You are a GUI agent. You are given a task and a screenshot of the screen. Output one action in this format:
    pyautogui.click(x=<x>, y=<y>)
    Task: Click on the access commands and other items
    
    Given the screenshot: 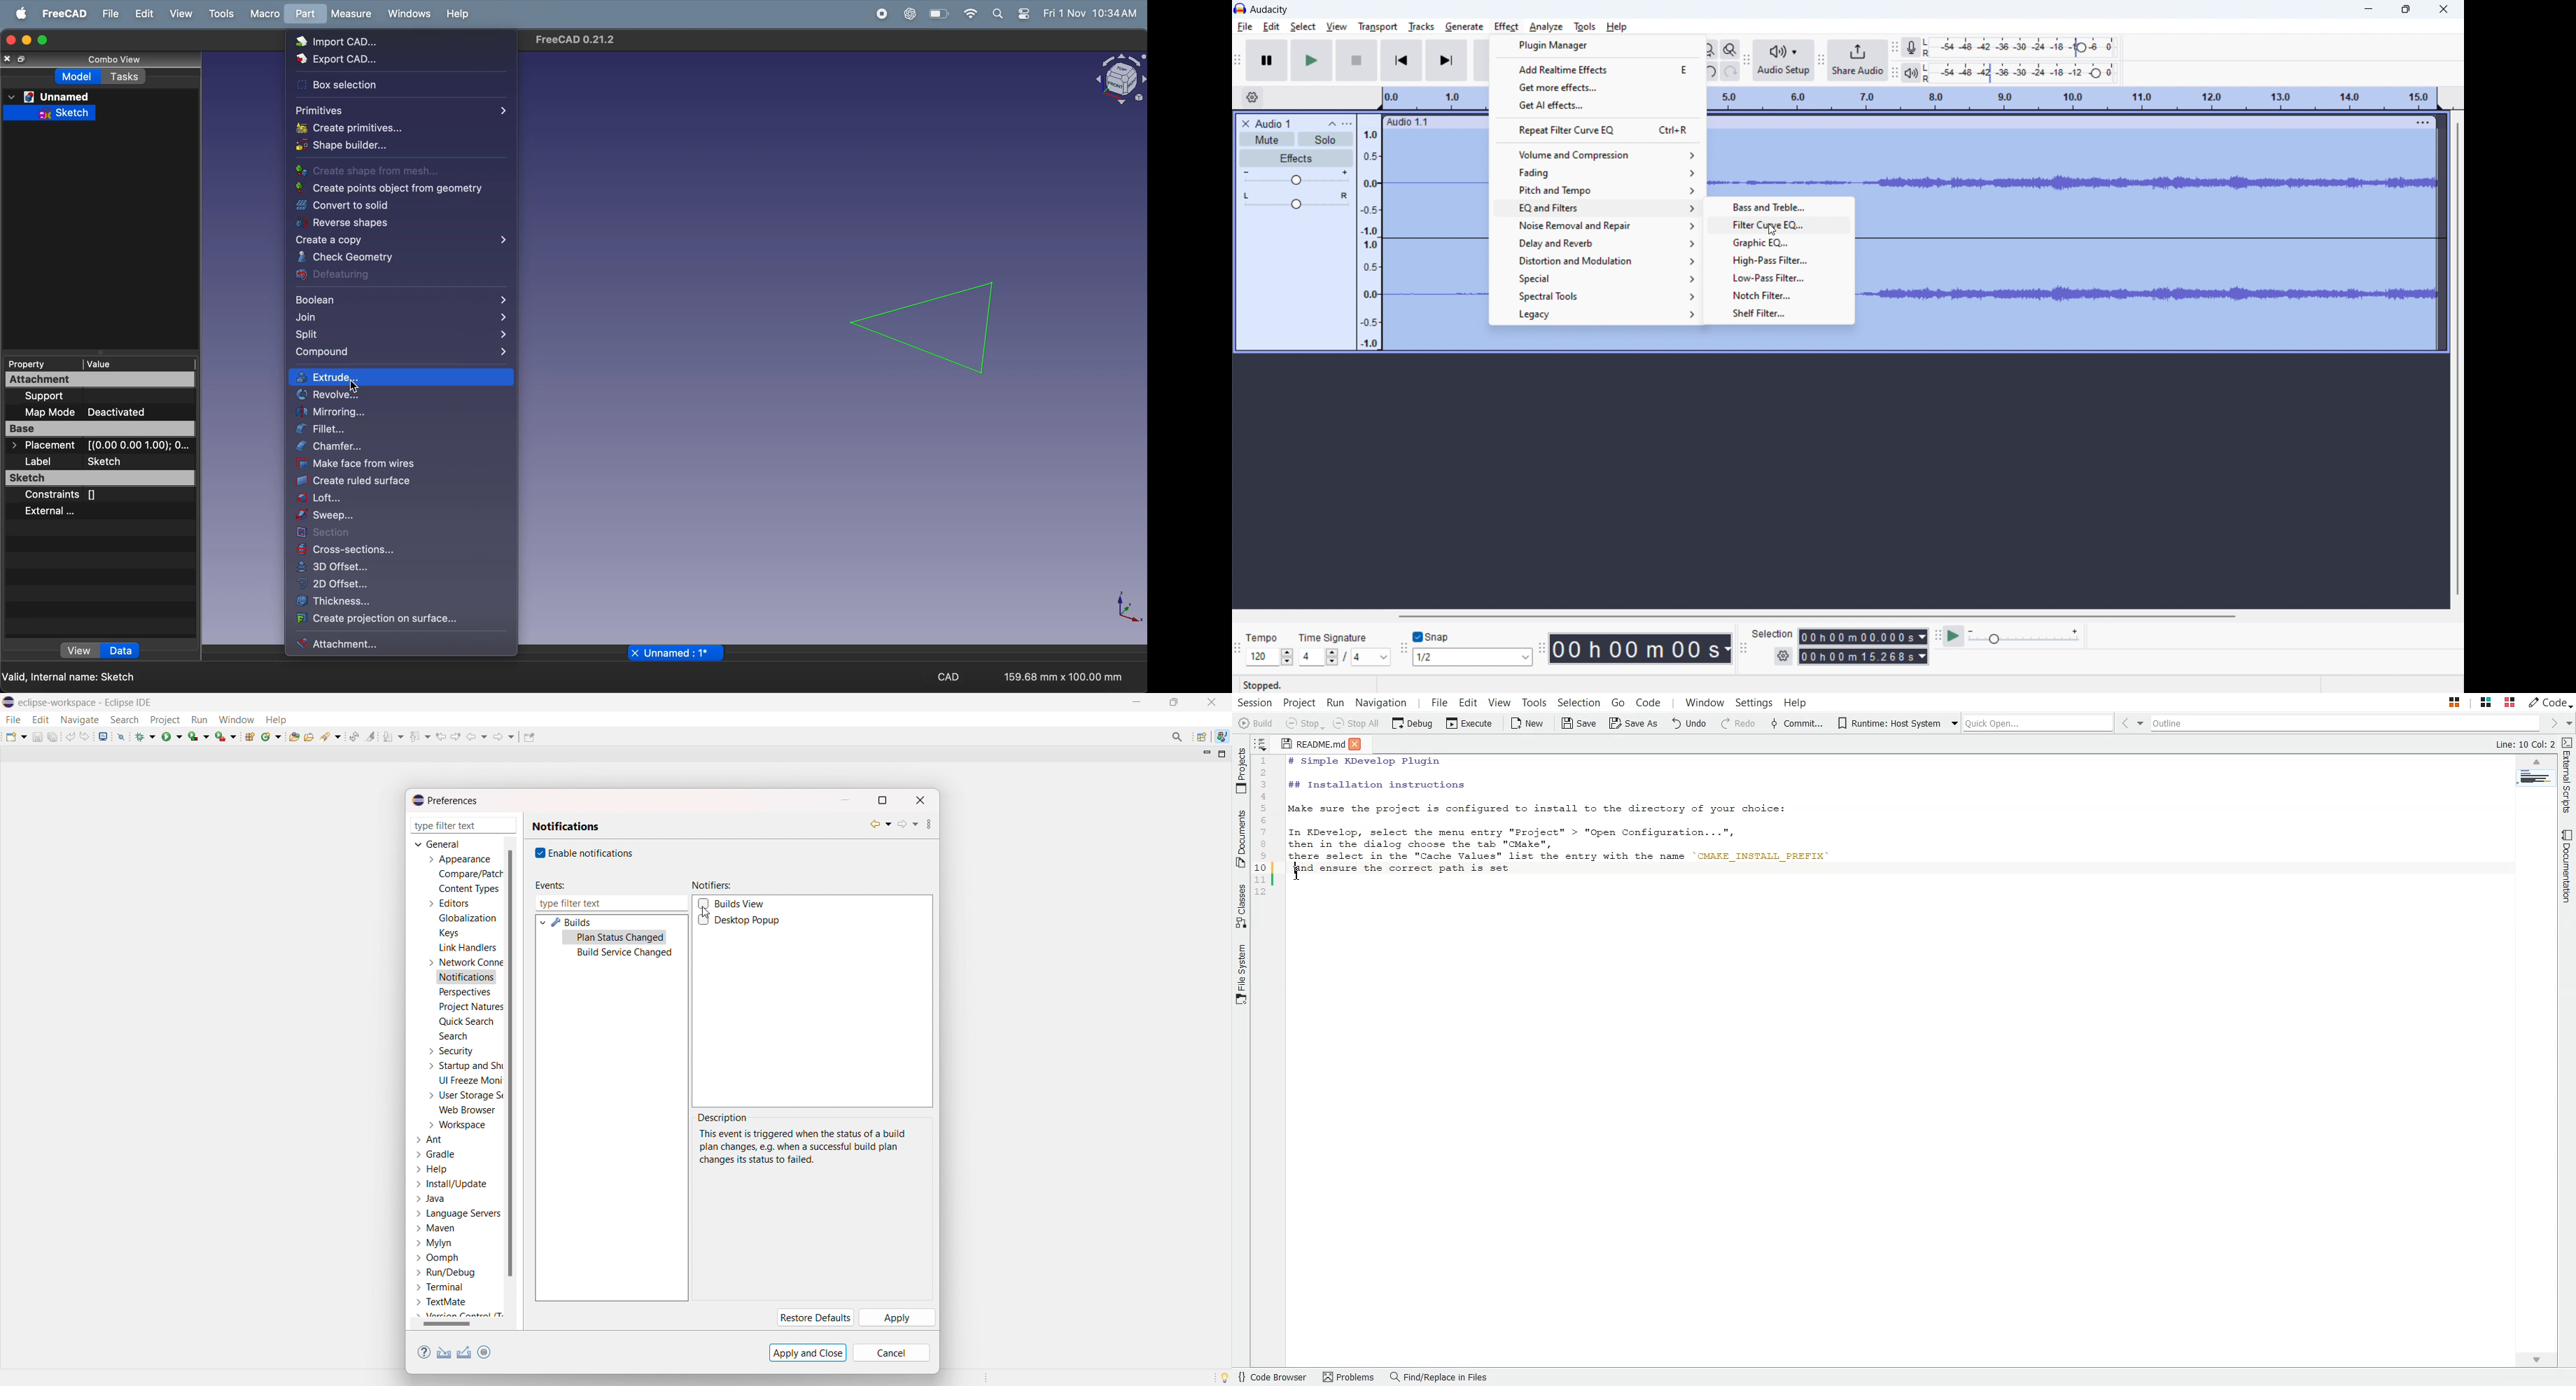 What is the action you would take?
    pyautogui.click(x=1178, y=737)
    